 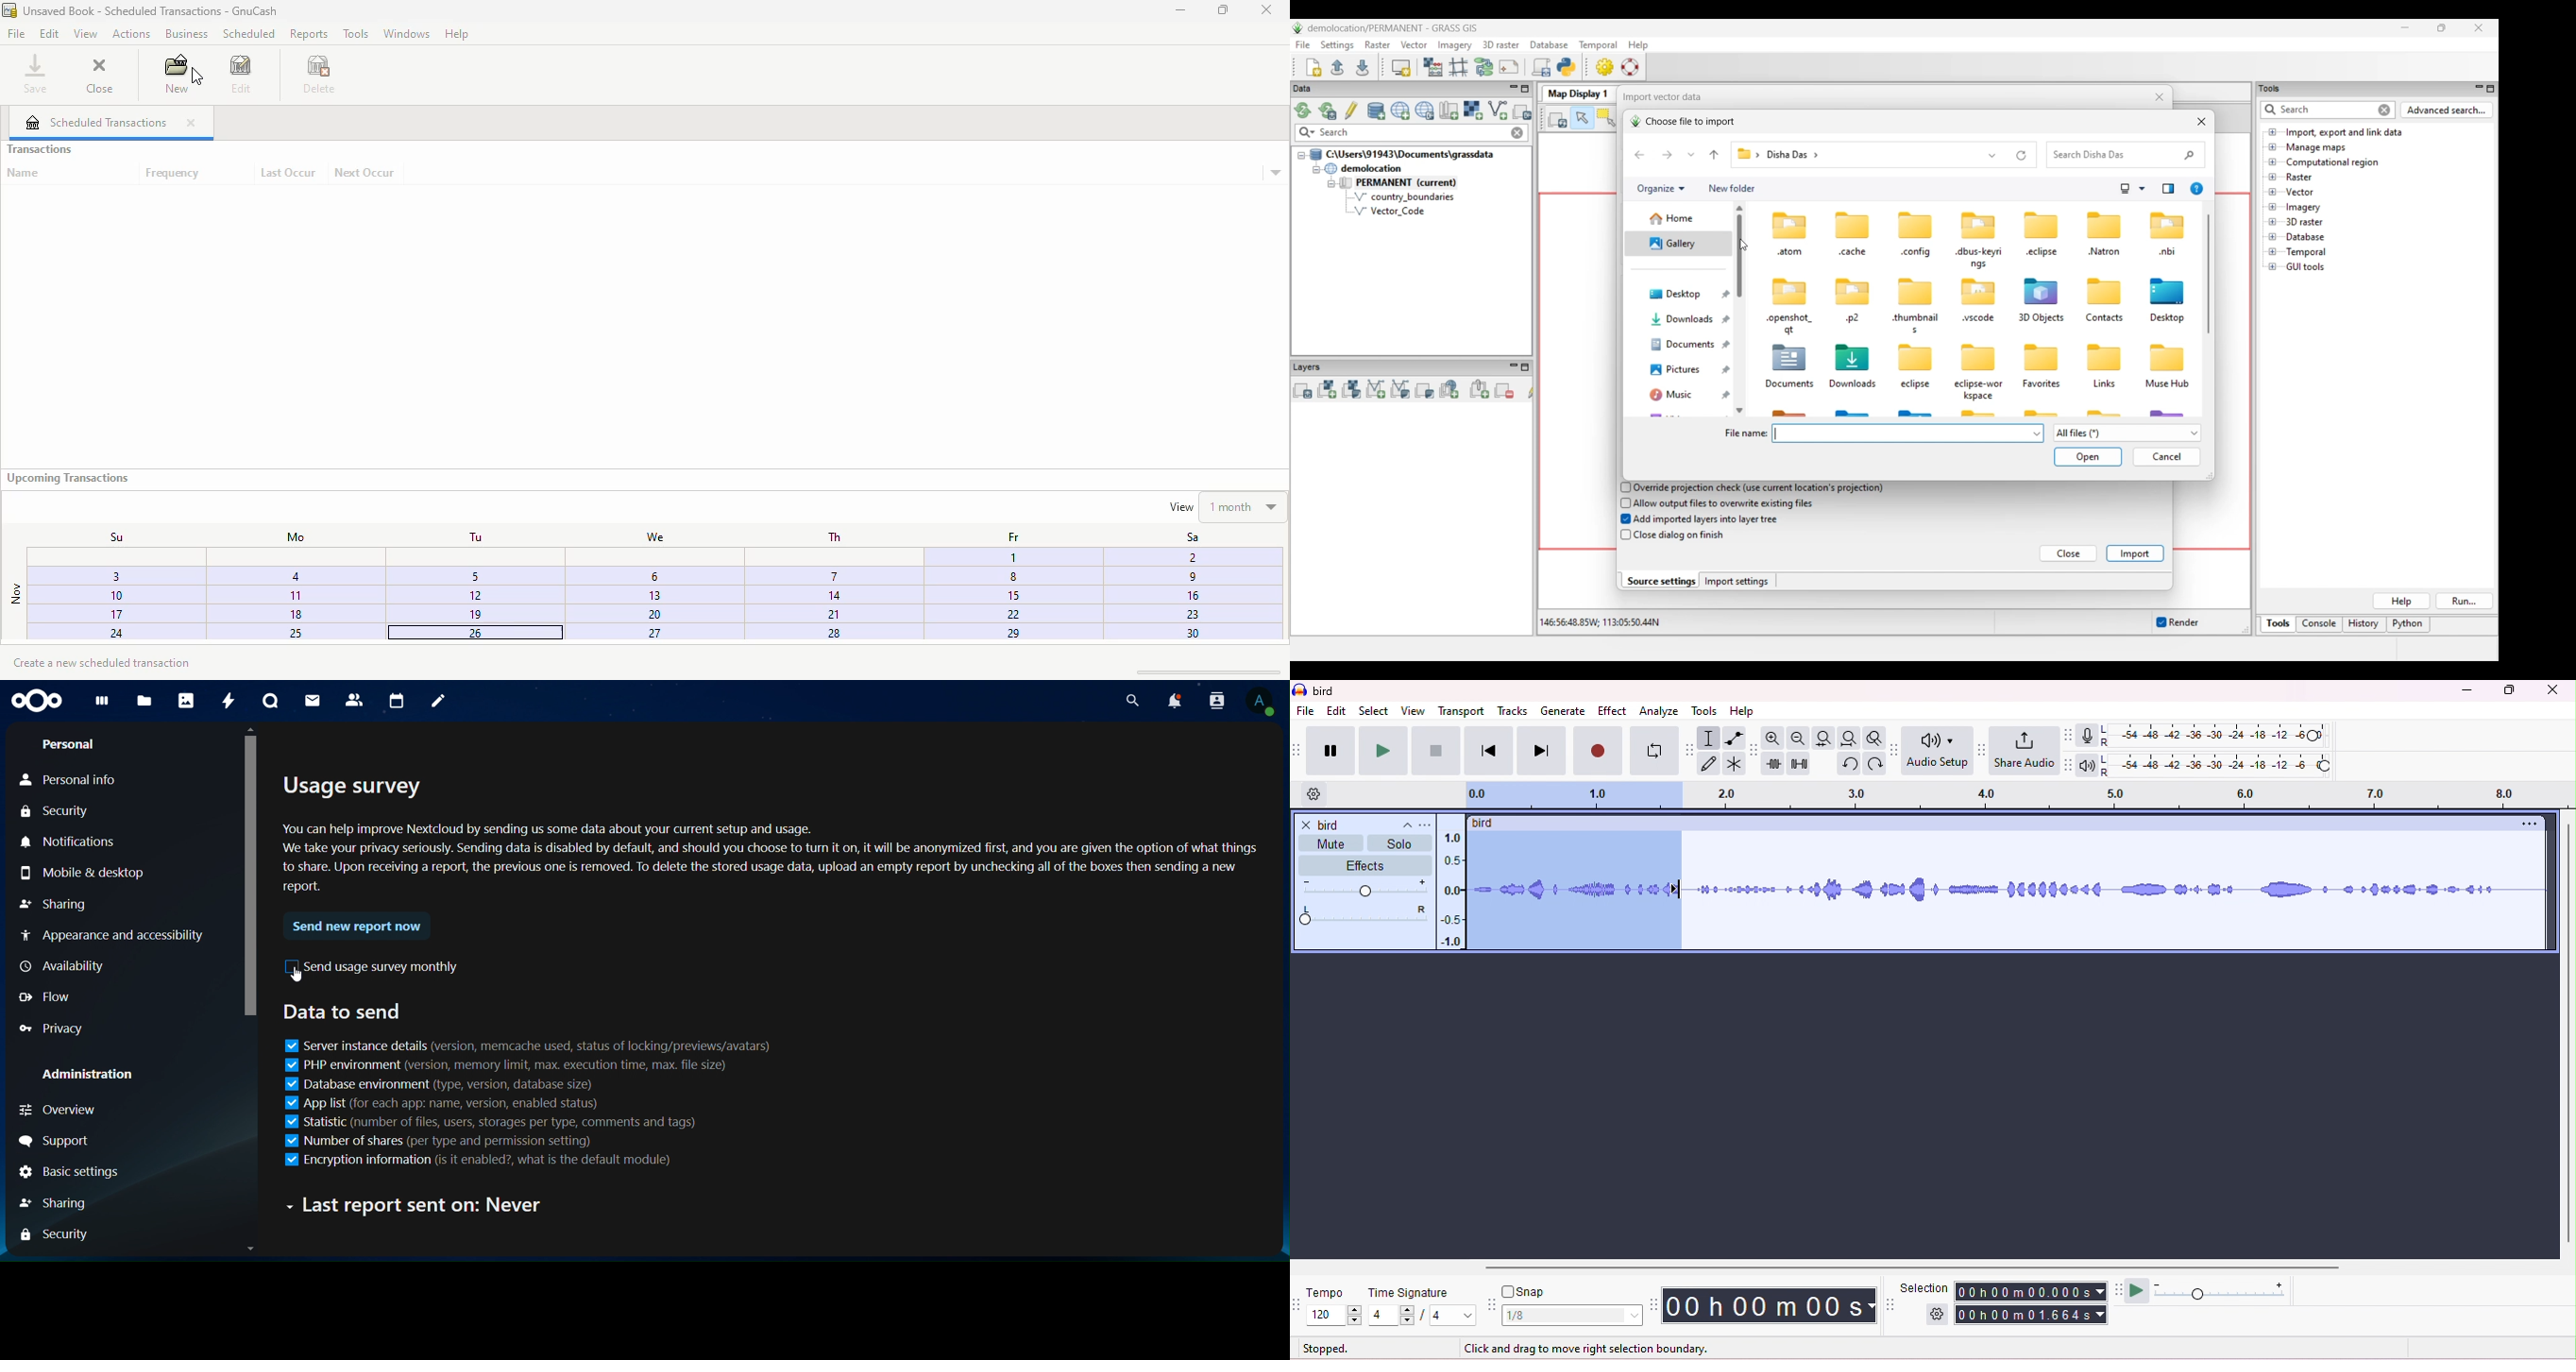 What do you see at coordinates (1266, 10) in the screenshot?
I see `close` at bounding box center [1266, 10].